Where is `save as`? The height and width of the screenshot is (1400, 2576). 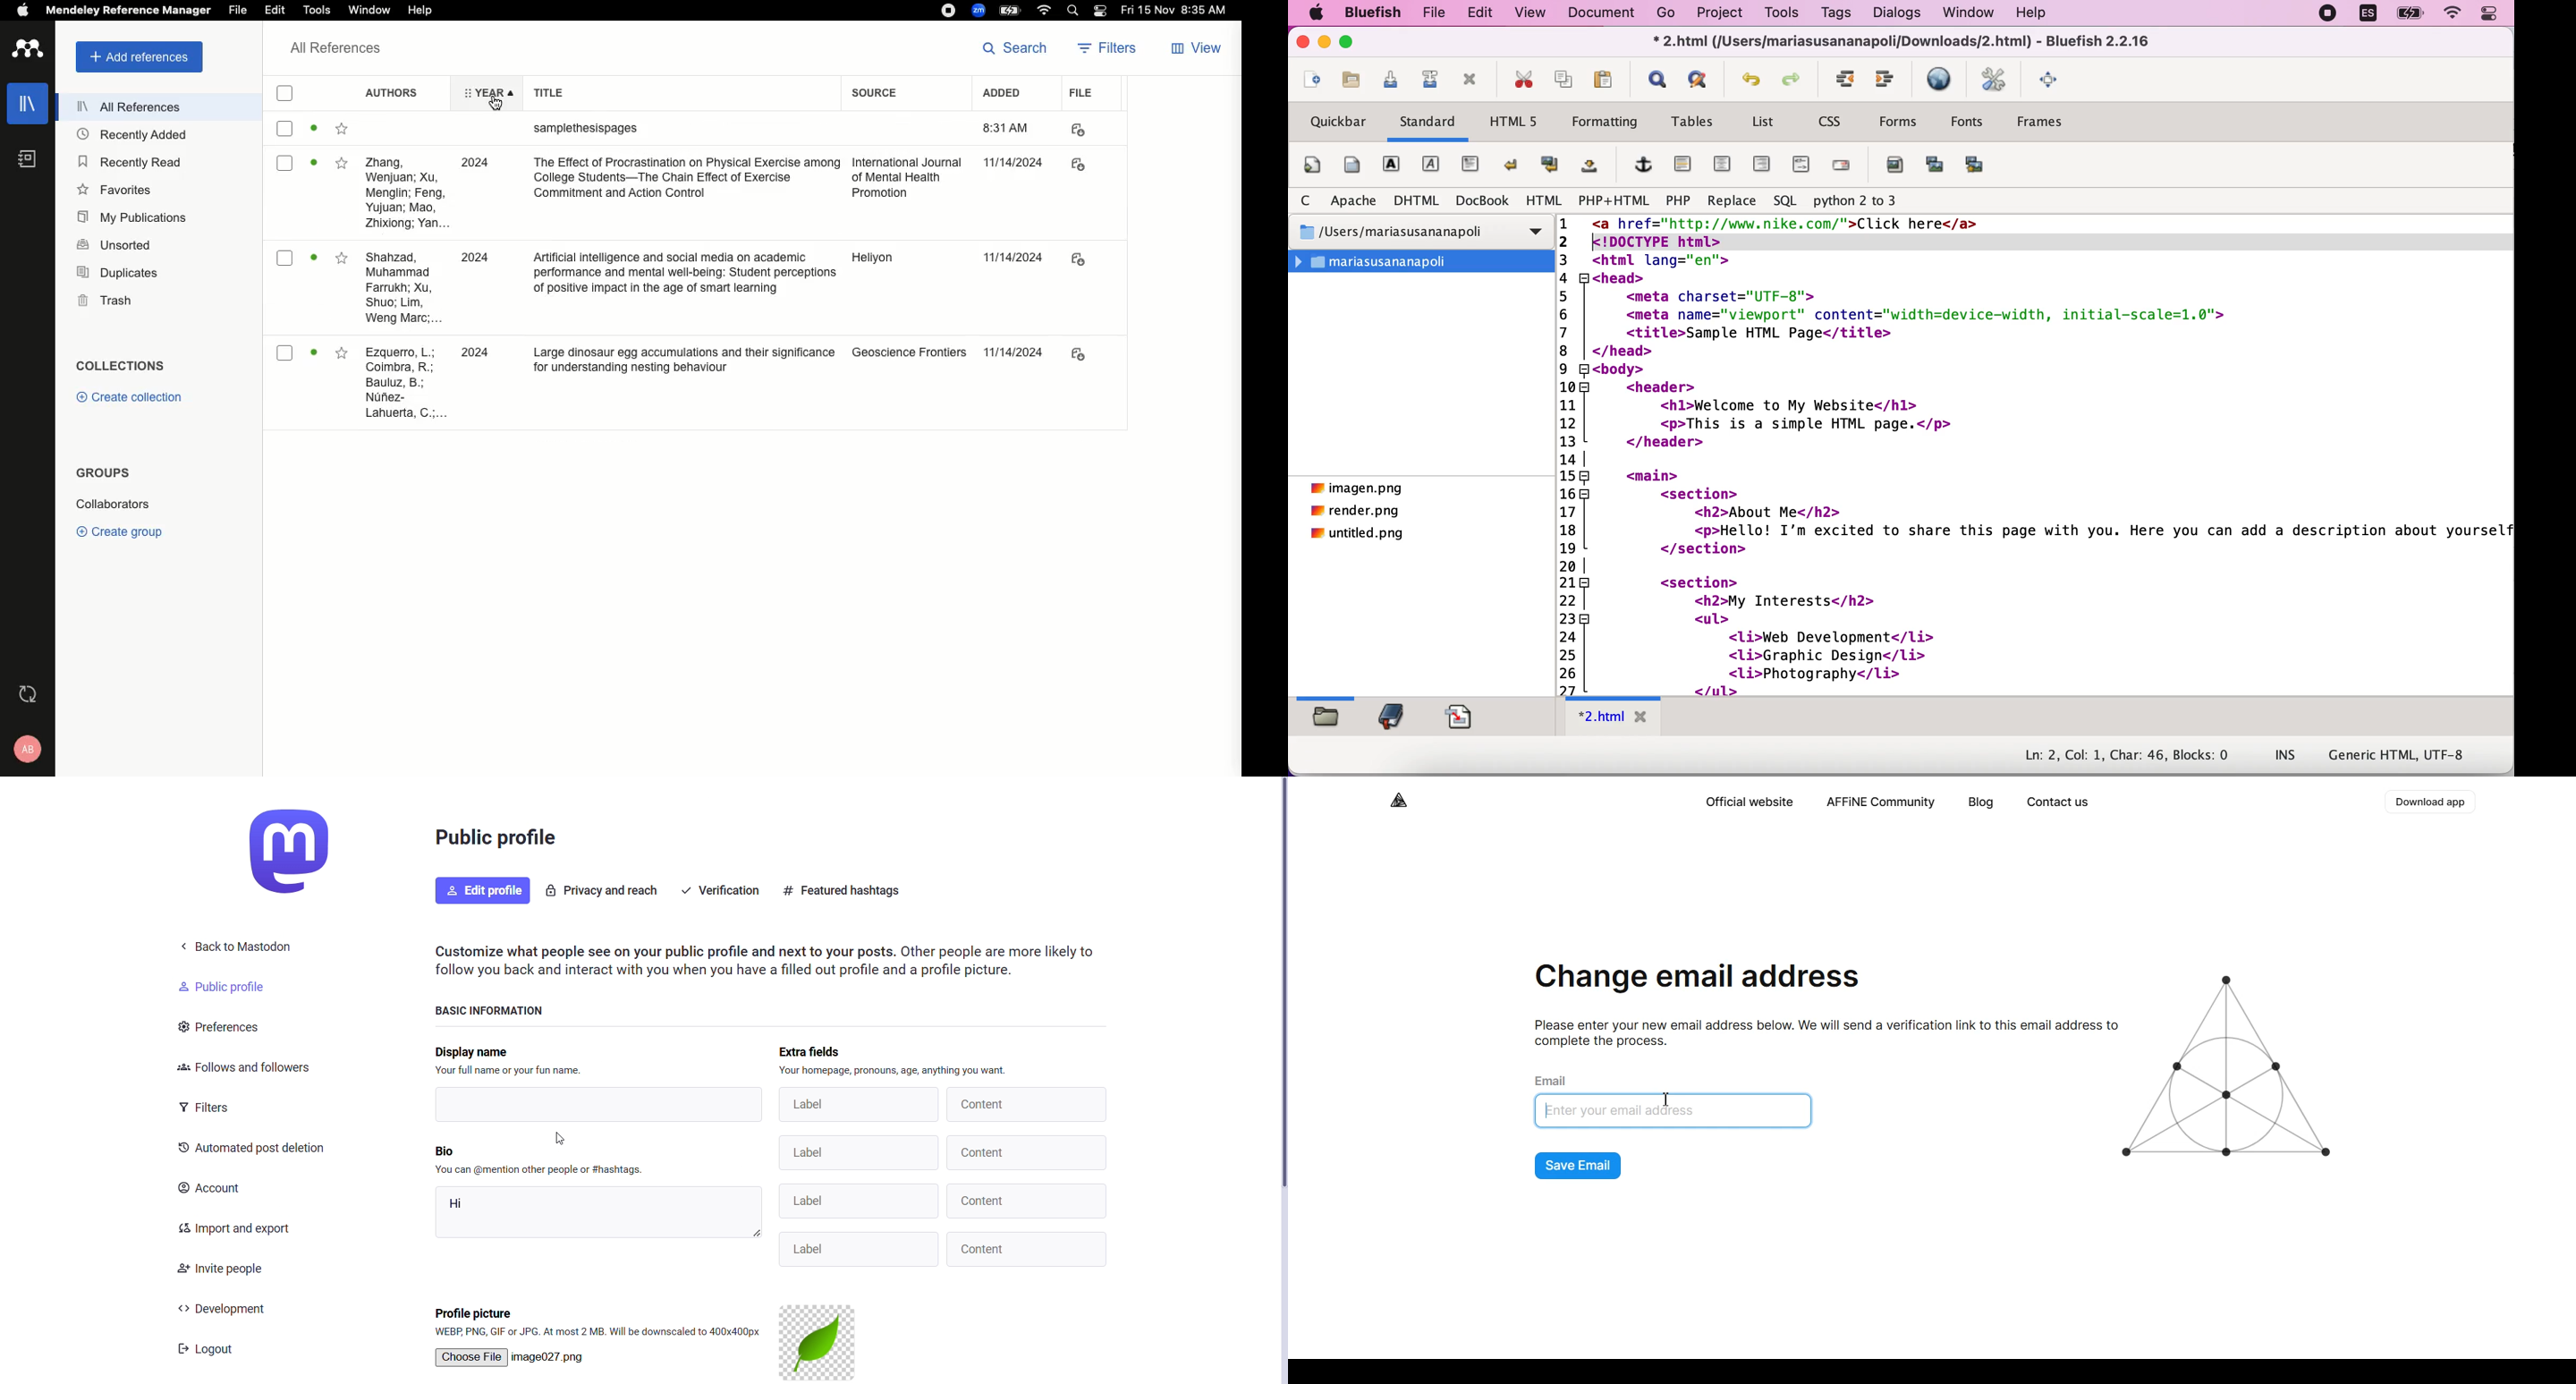
save as is located at coordinates (1431, 78).